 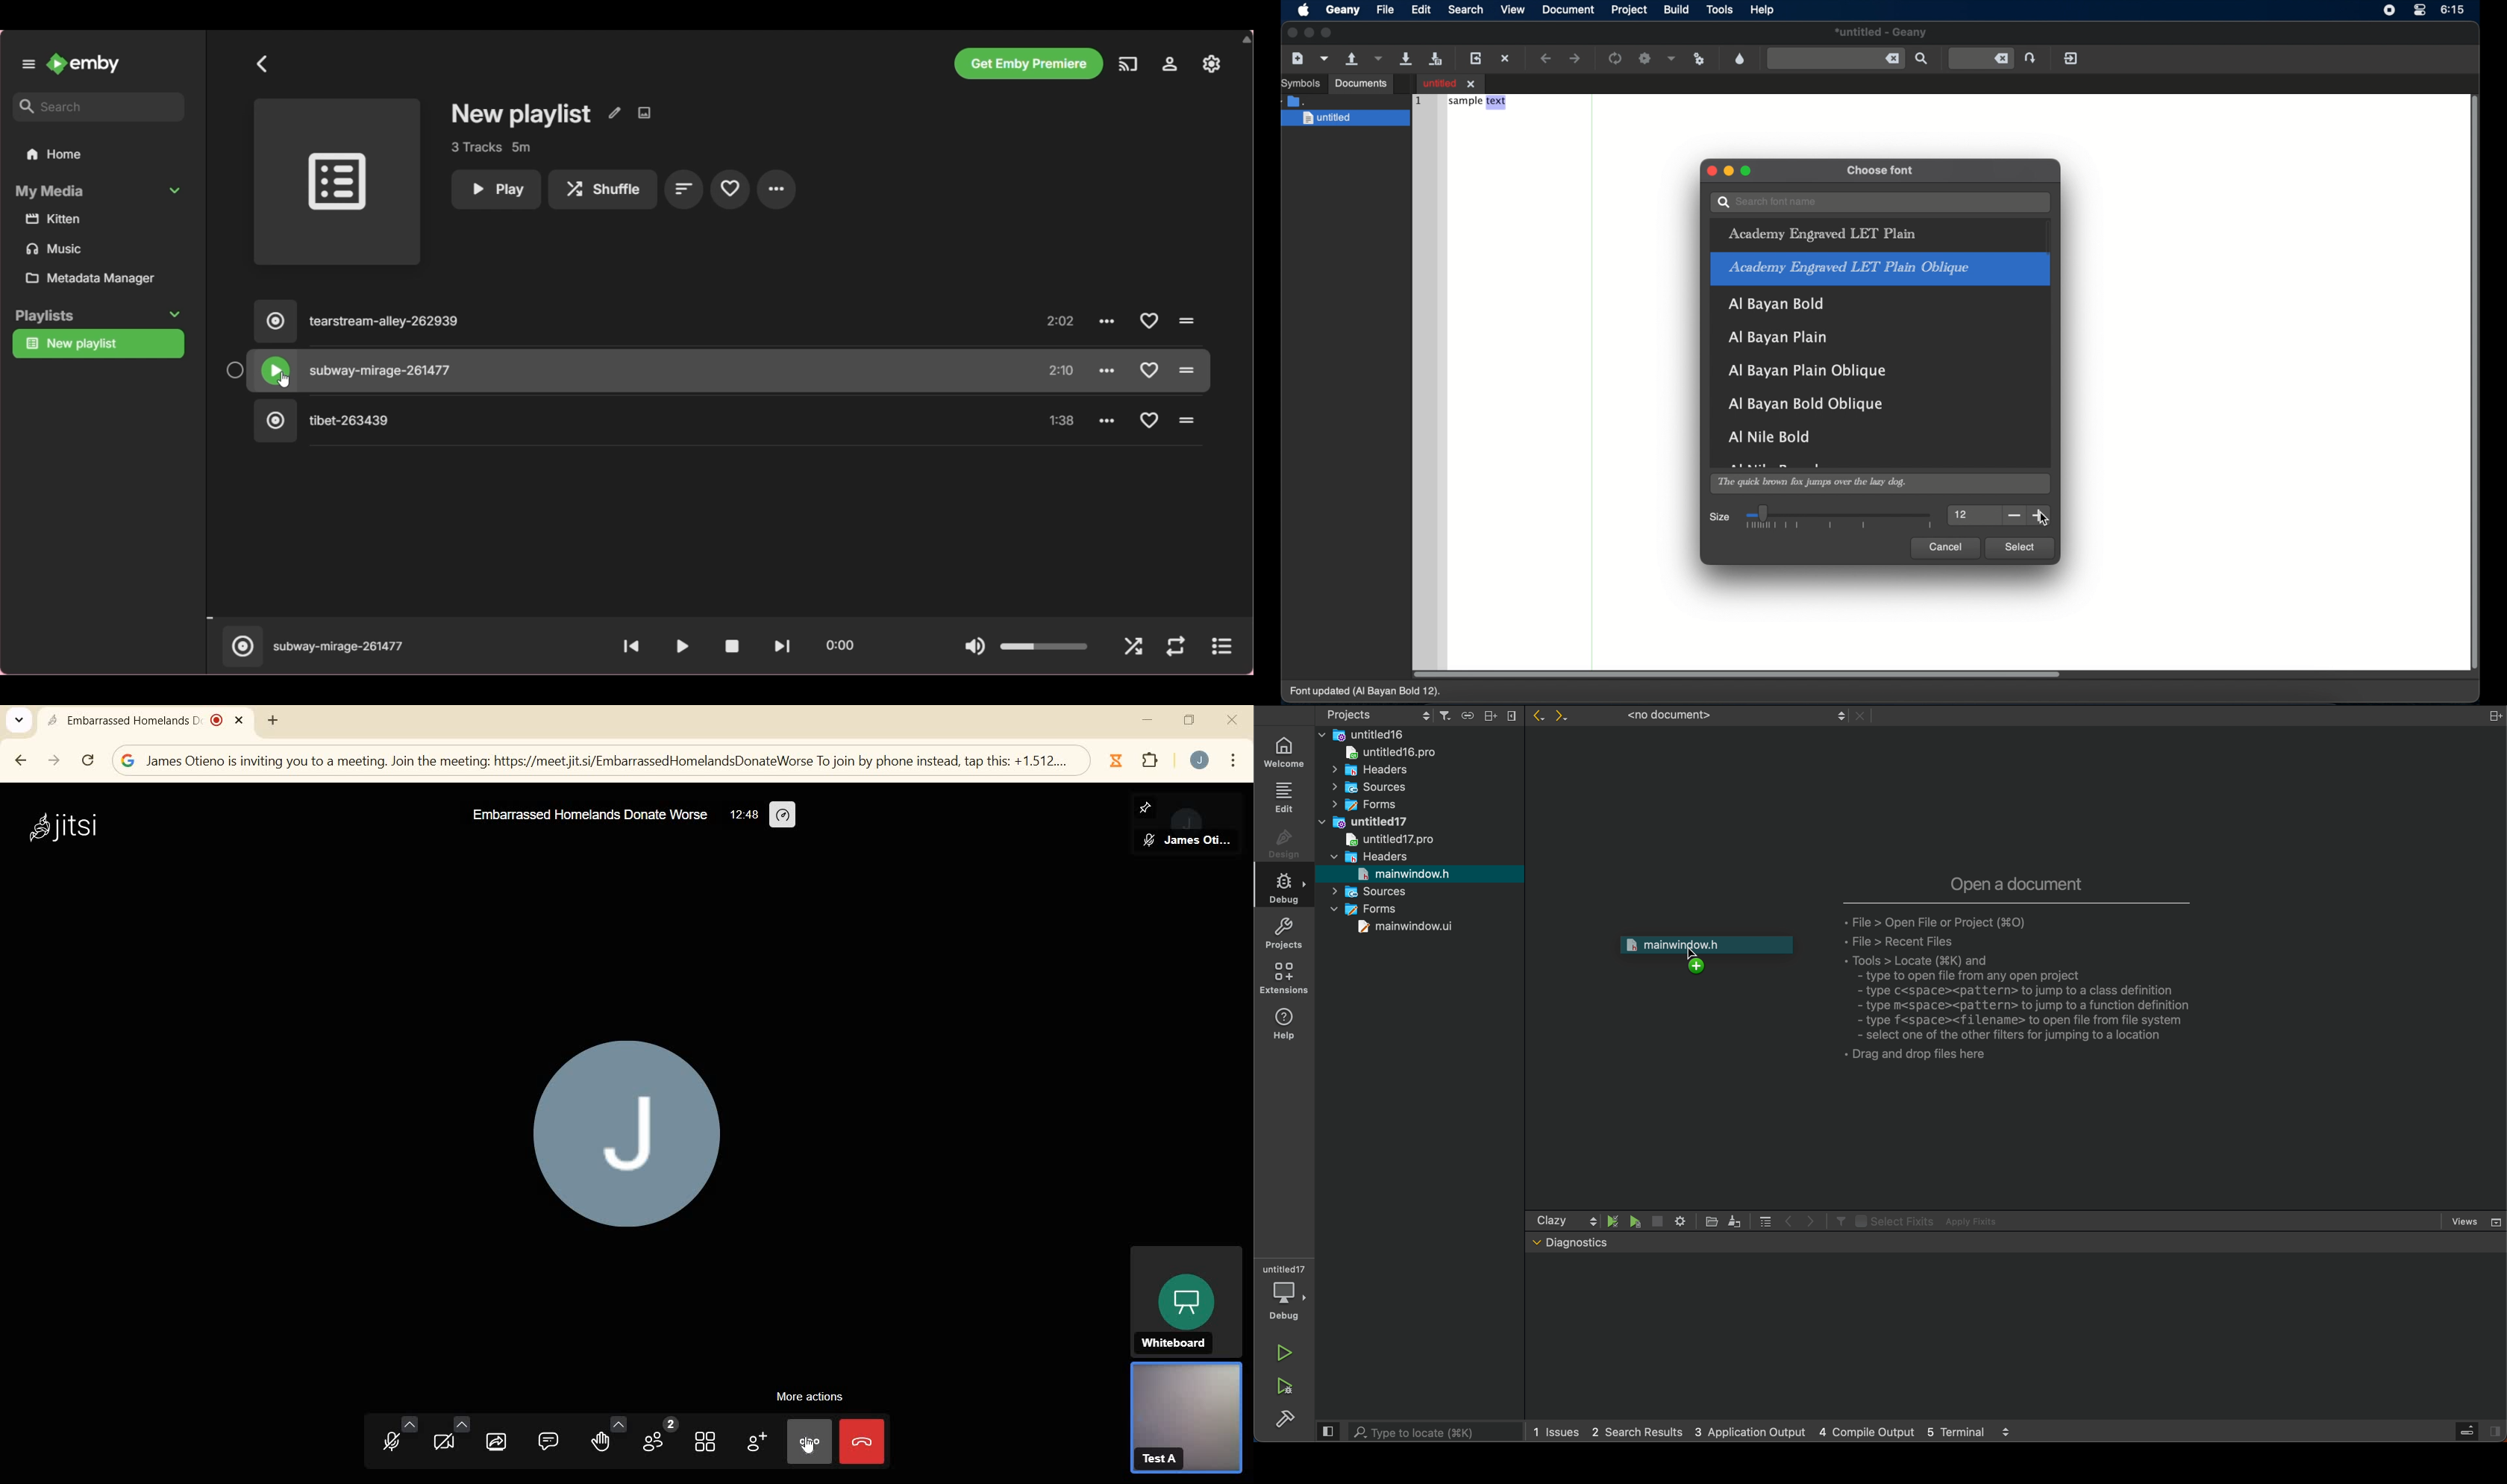 I want to click on scroll, so click(x=1593, y=1220).